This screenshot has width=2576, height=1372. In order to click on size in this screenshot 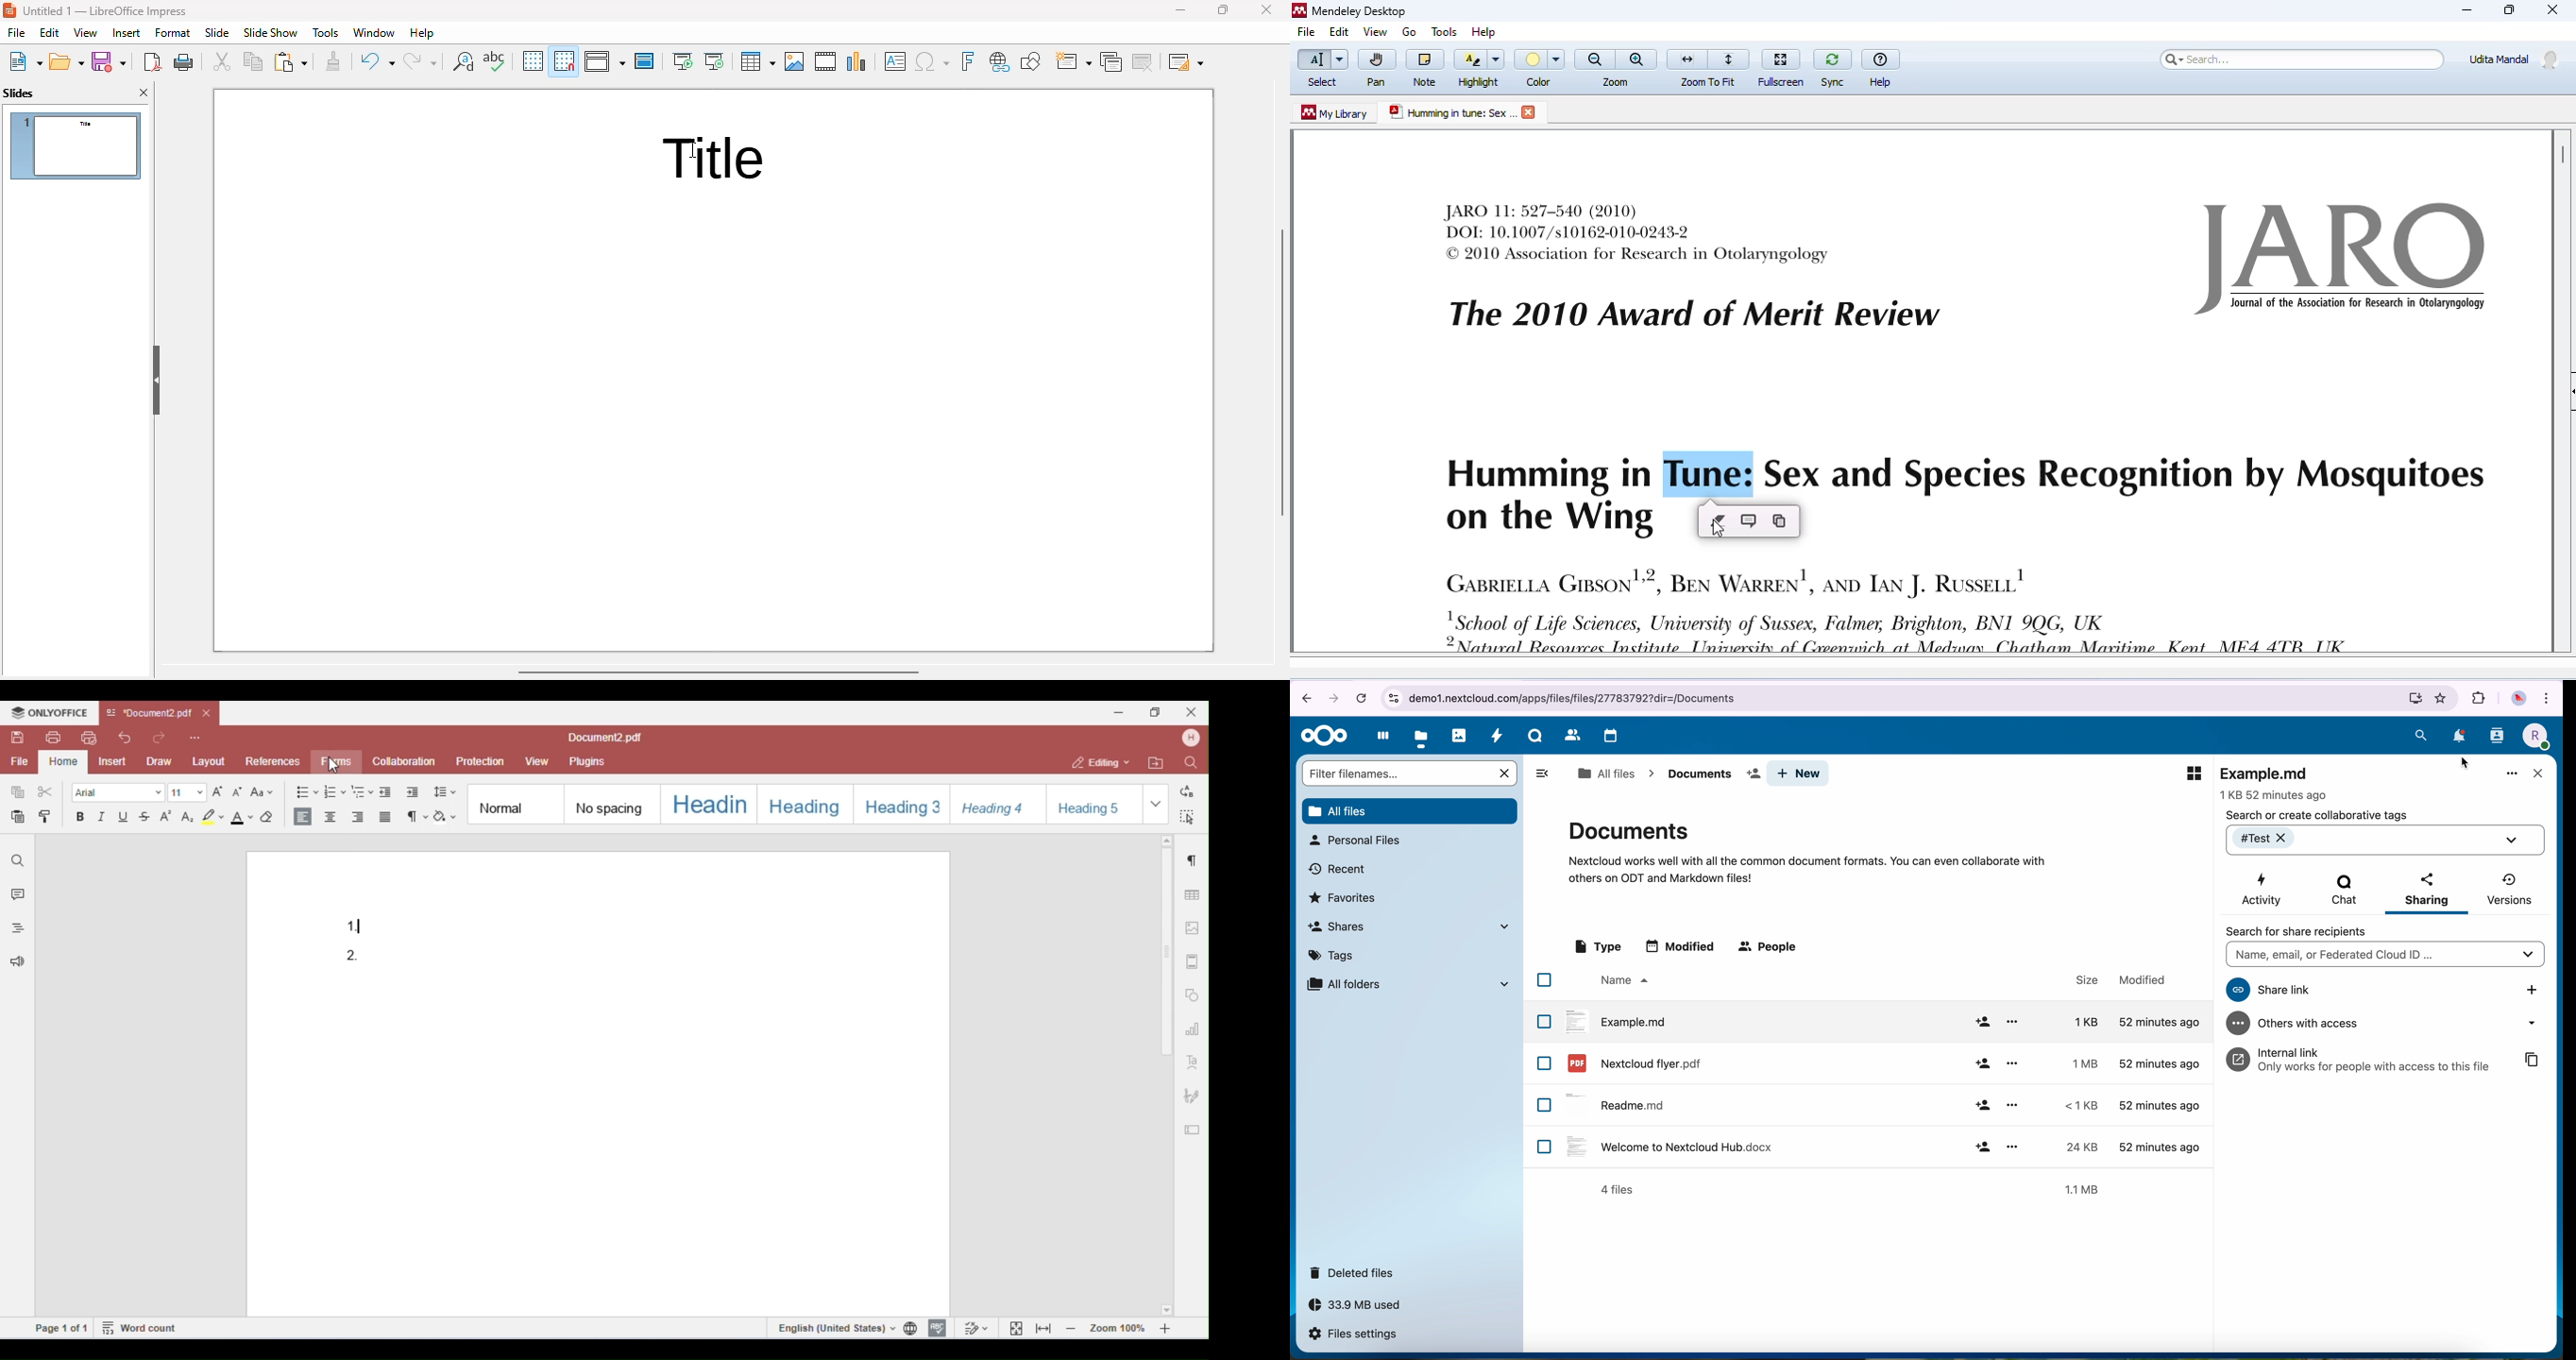, I will do `click(2077, 1022)`.